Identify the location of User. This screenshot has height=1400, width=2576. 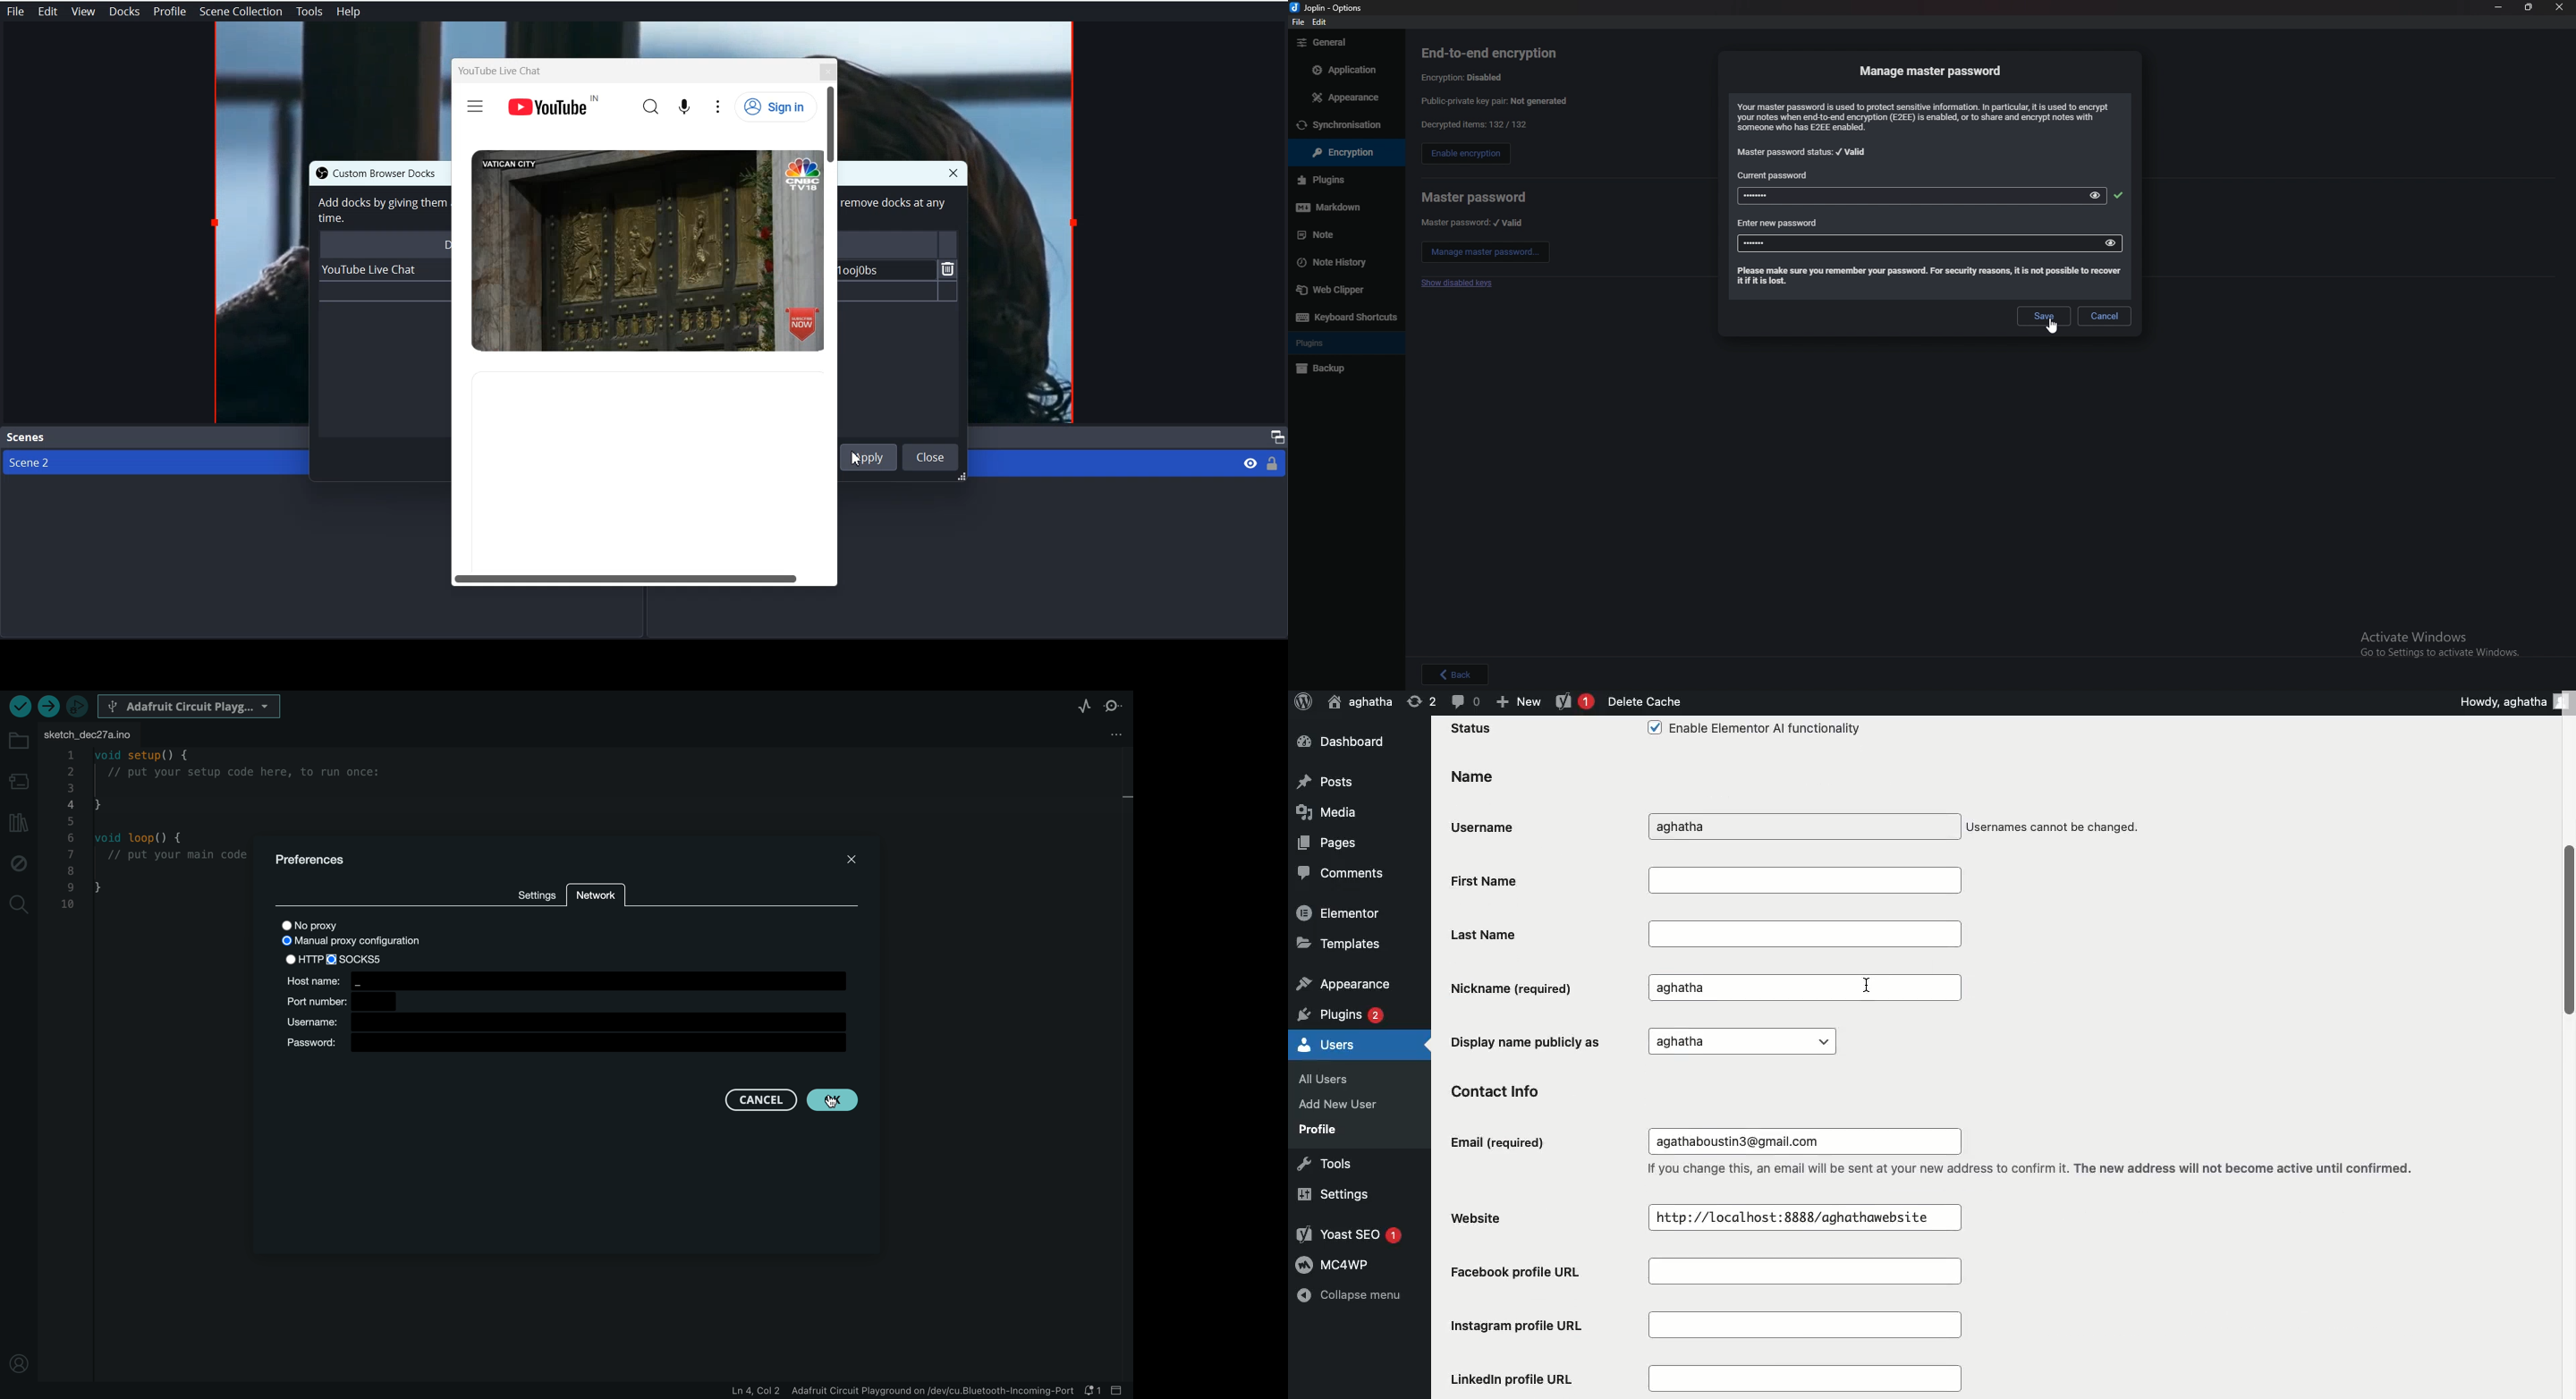
(1361, 701).